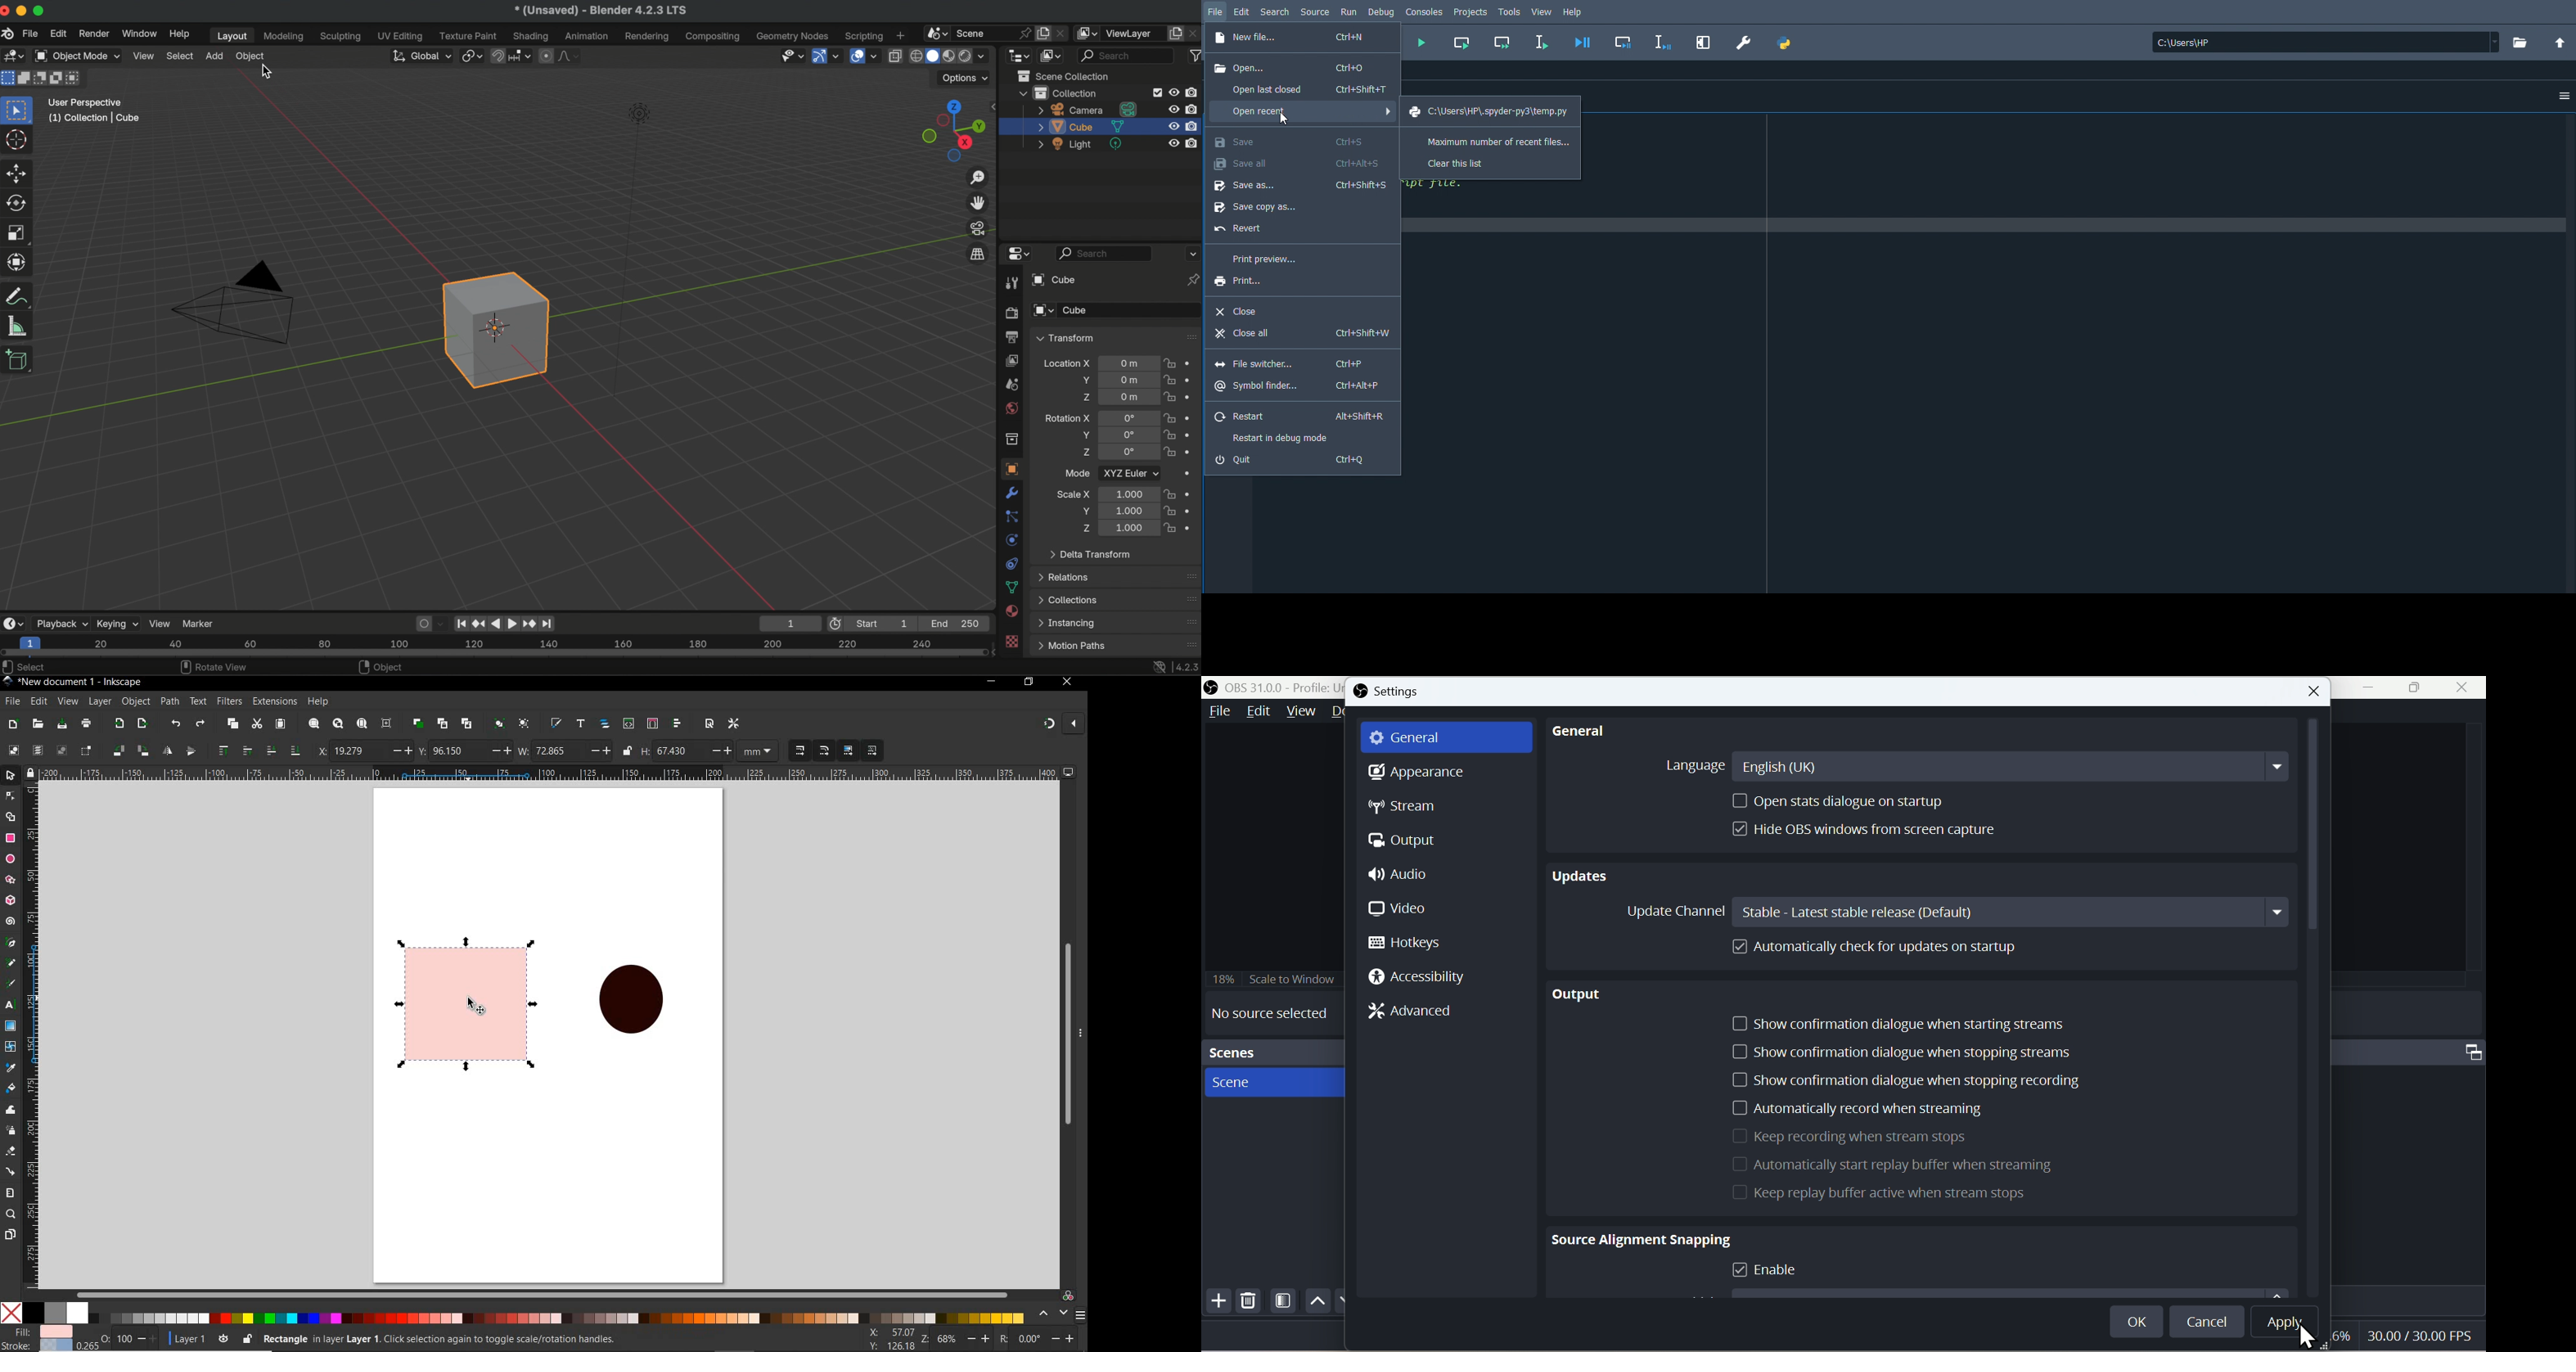  Describe the element at coordinates (1285, 438) in the screenshot. I see `Restart in debug mode` at that location.